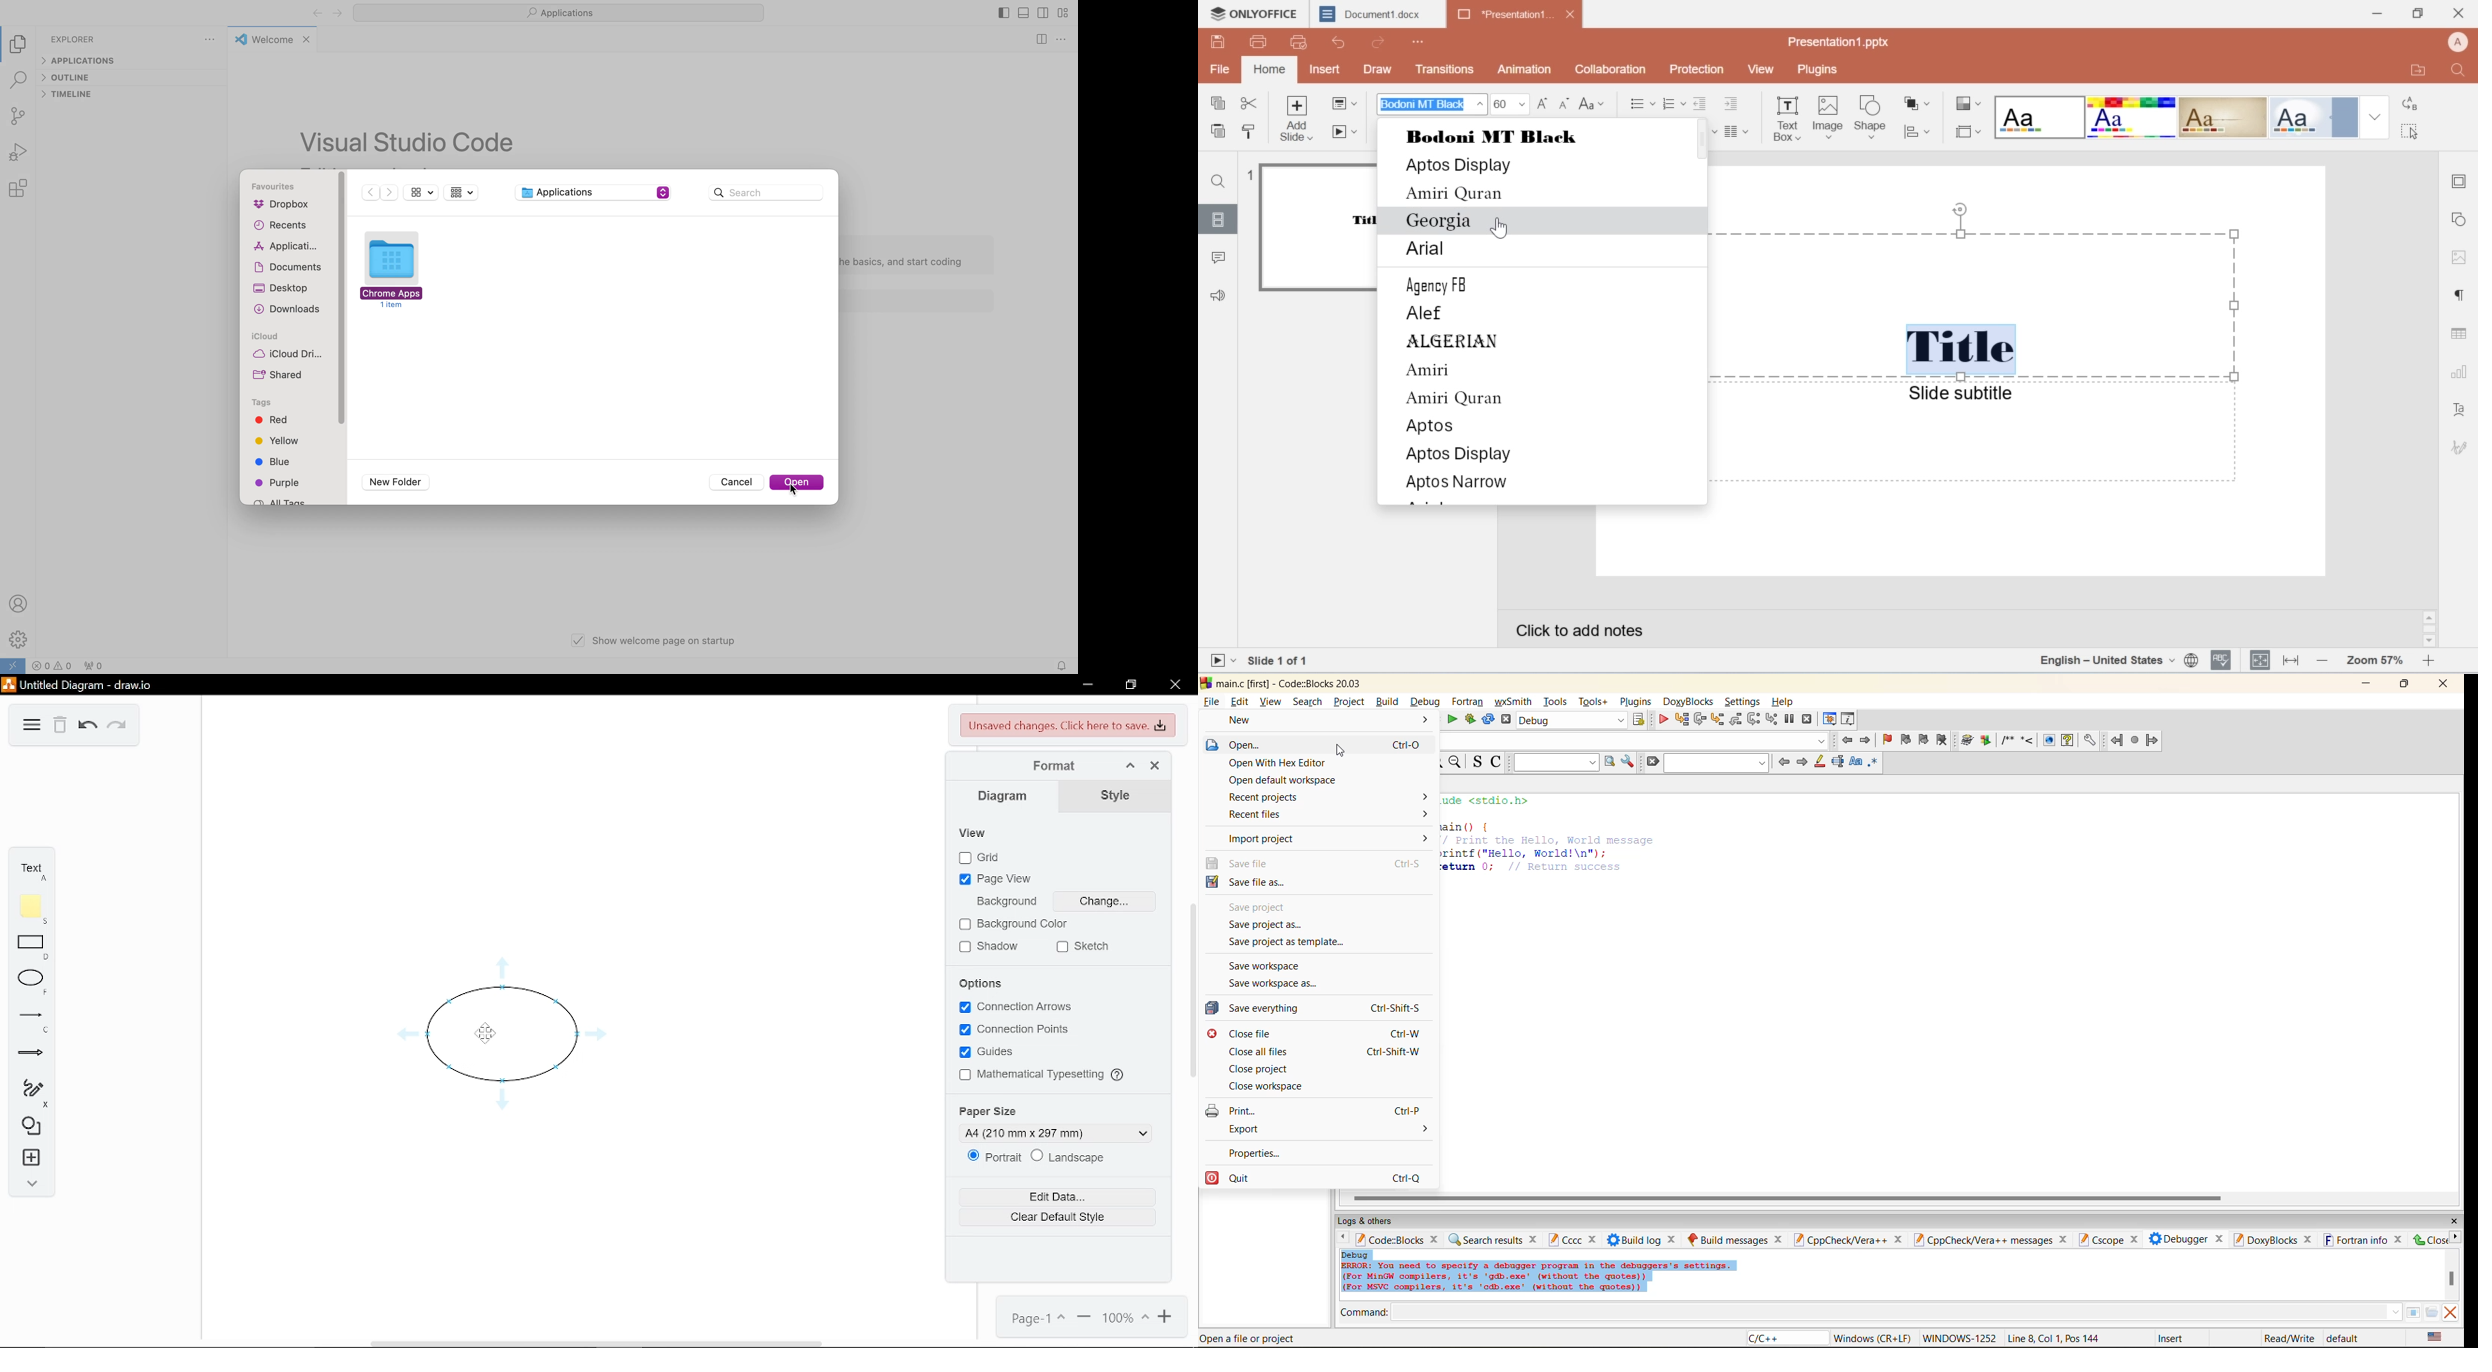 Image resolution: width=2492 pixels, height=1372 pixels. I want to click on font, so click(1431, 103).